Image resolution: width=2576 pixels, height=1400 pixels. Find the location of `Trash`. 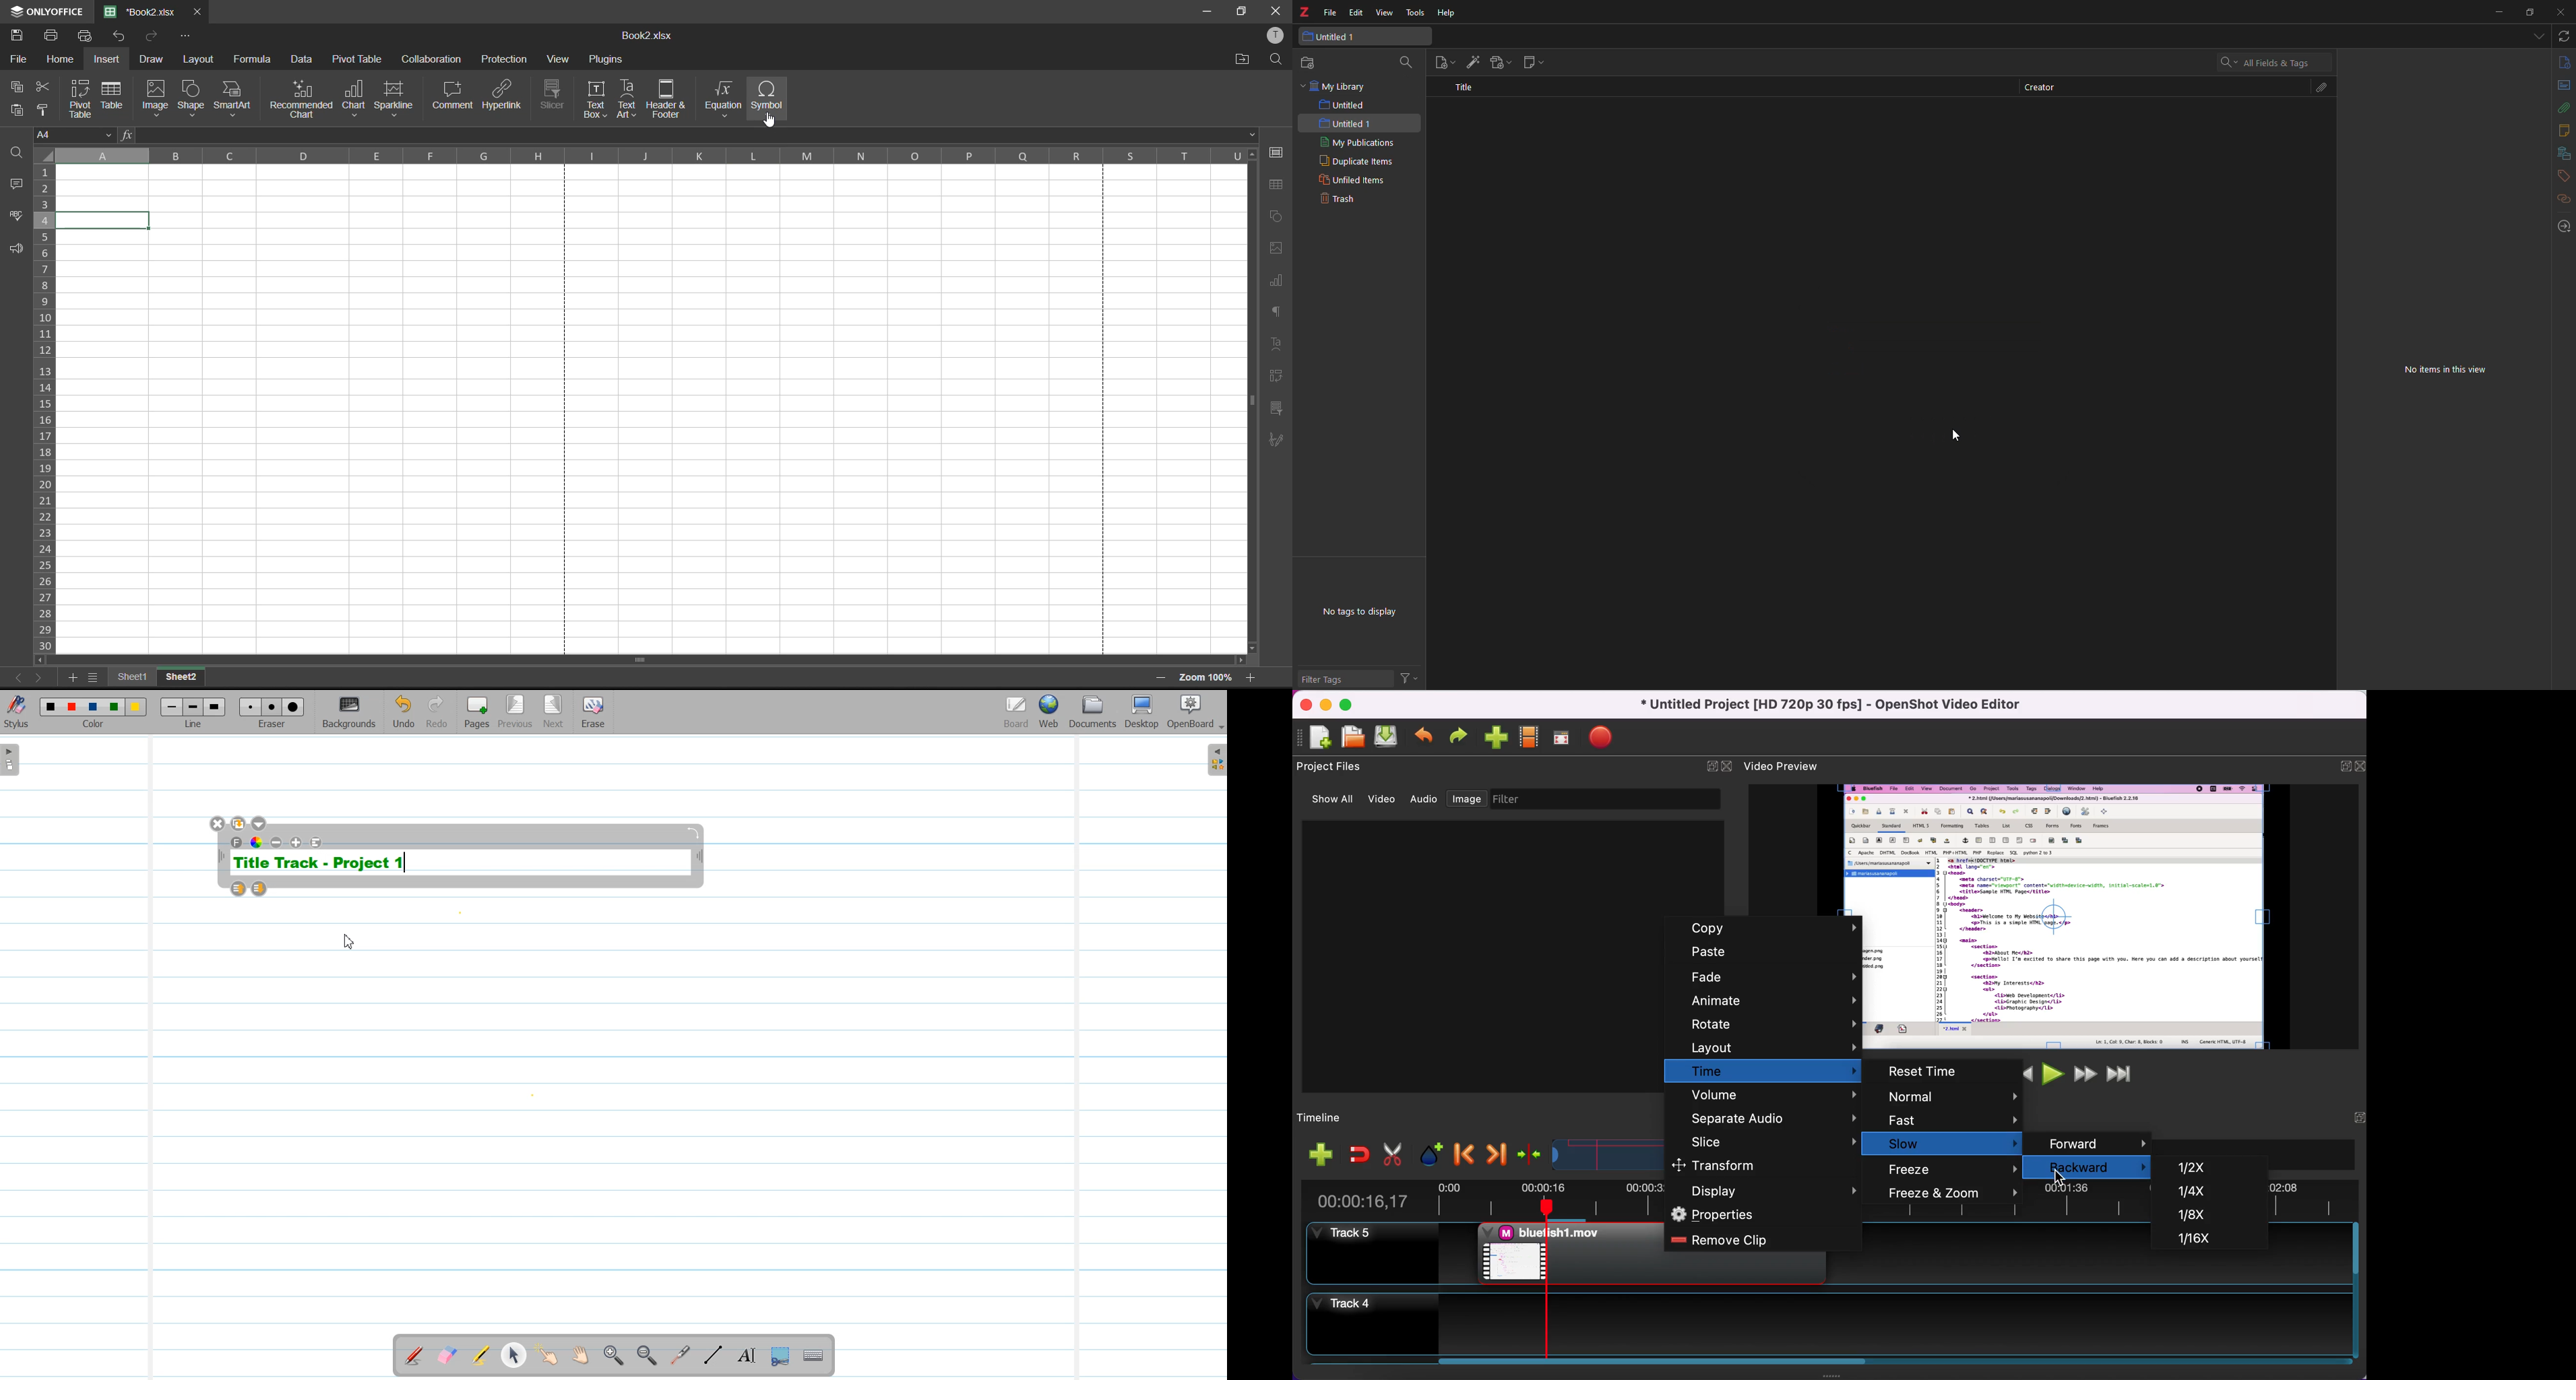

Trash is located at coordinates (1340, 198).